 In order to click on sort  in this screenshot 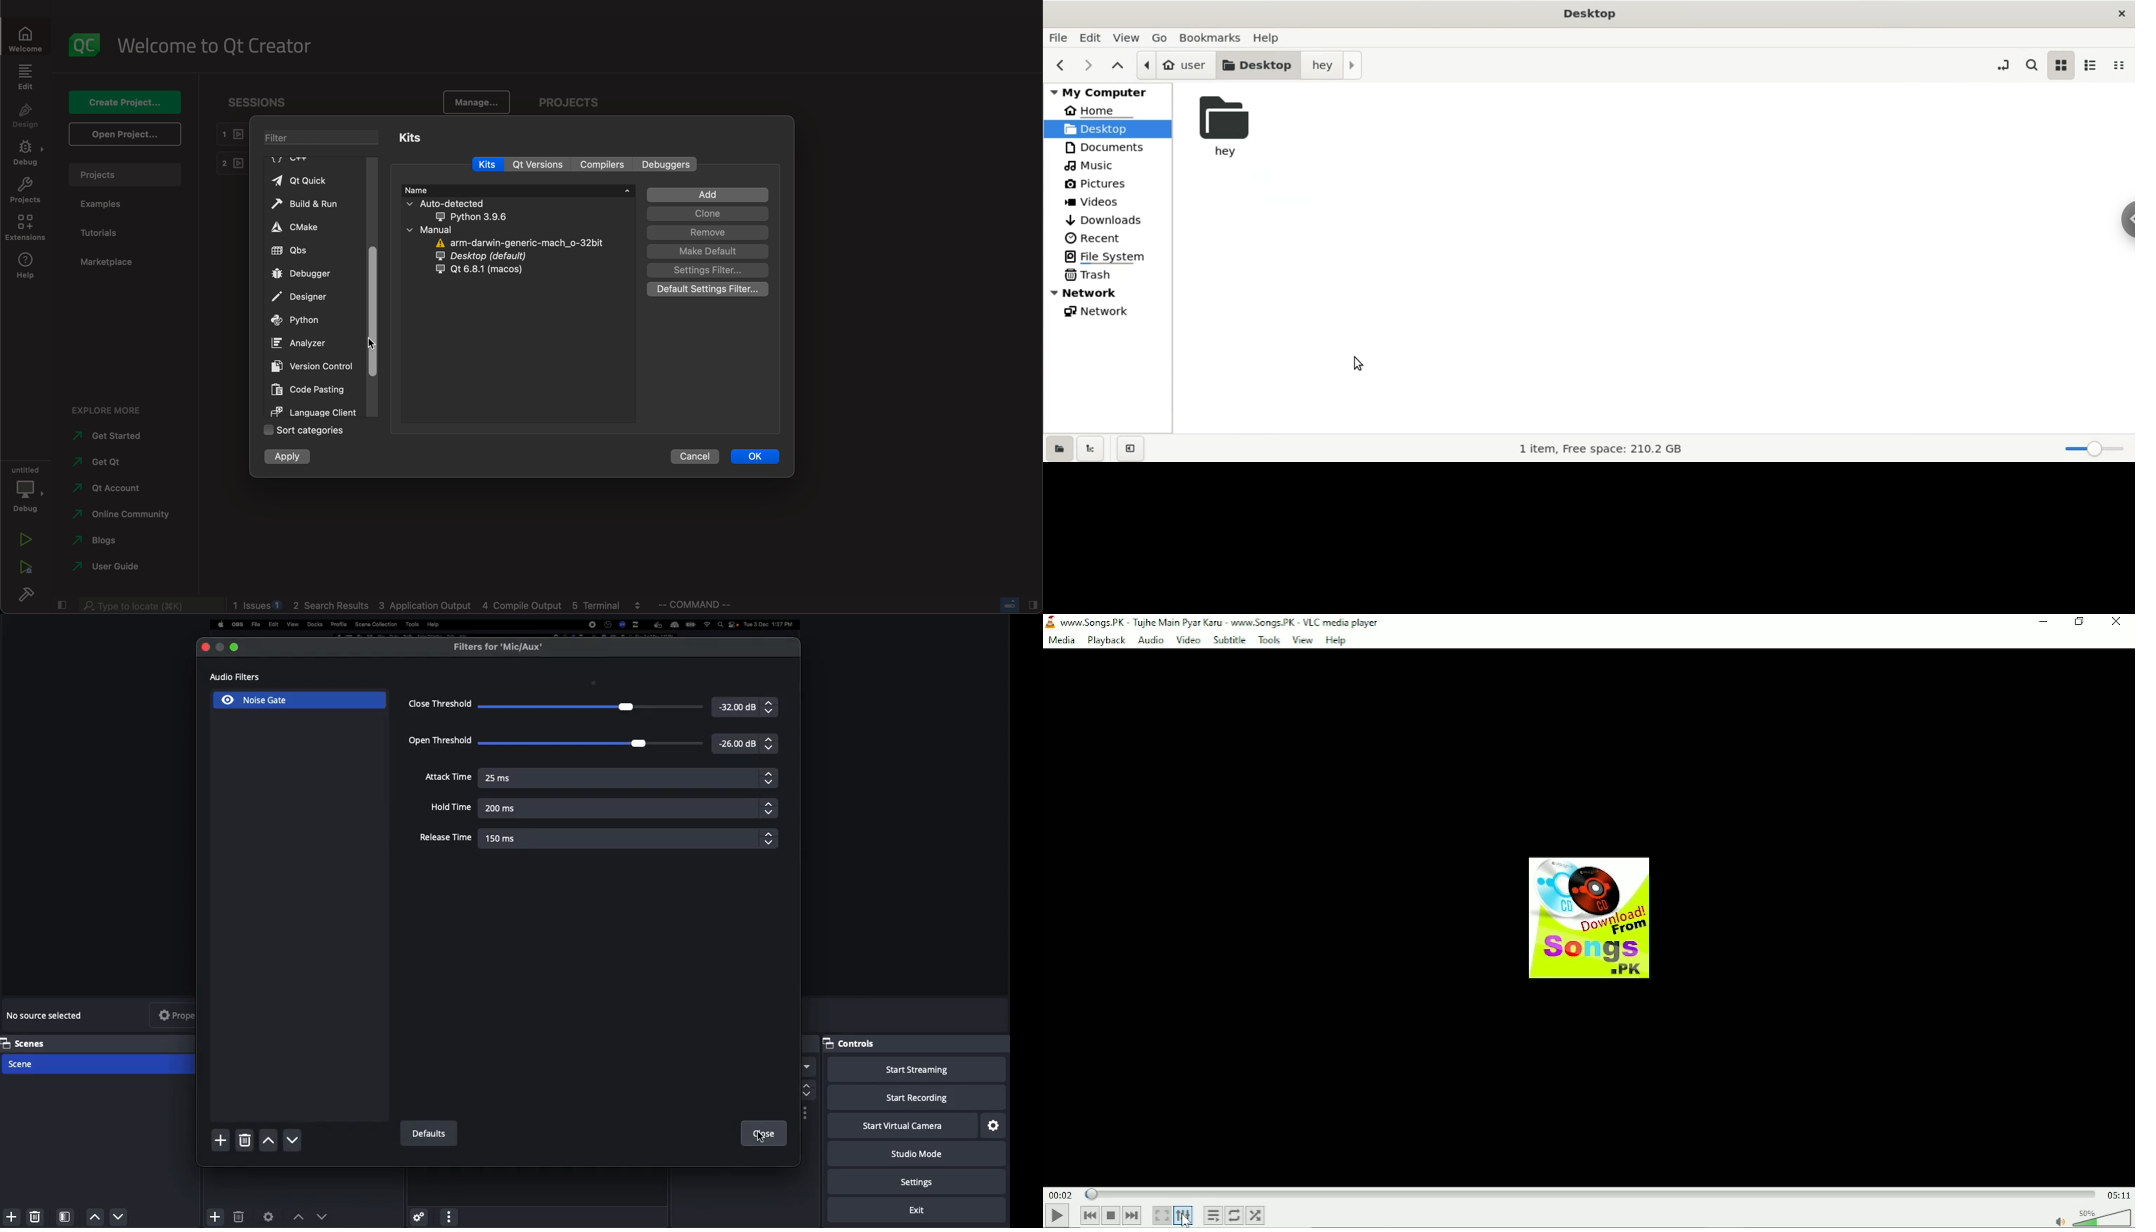, I will do `click(306, 430)`.